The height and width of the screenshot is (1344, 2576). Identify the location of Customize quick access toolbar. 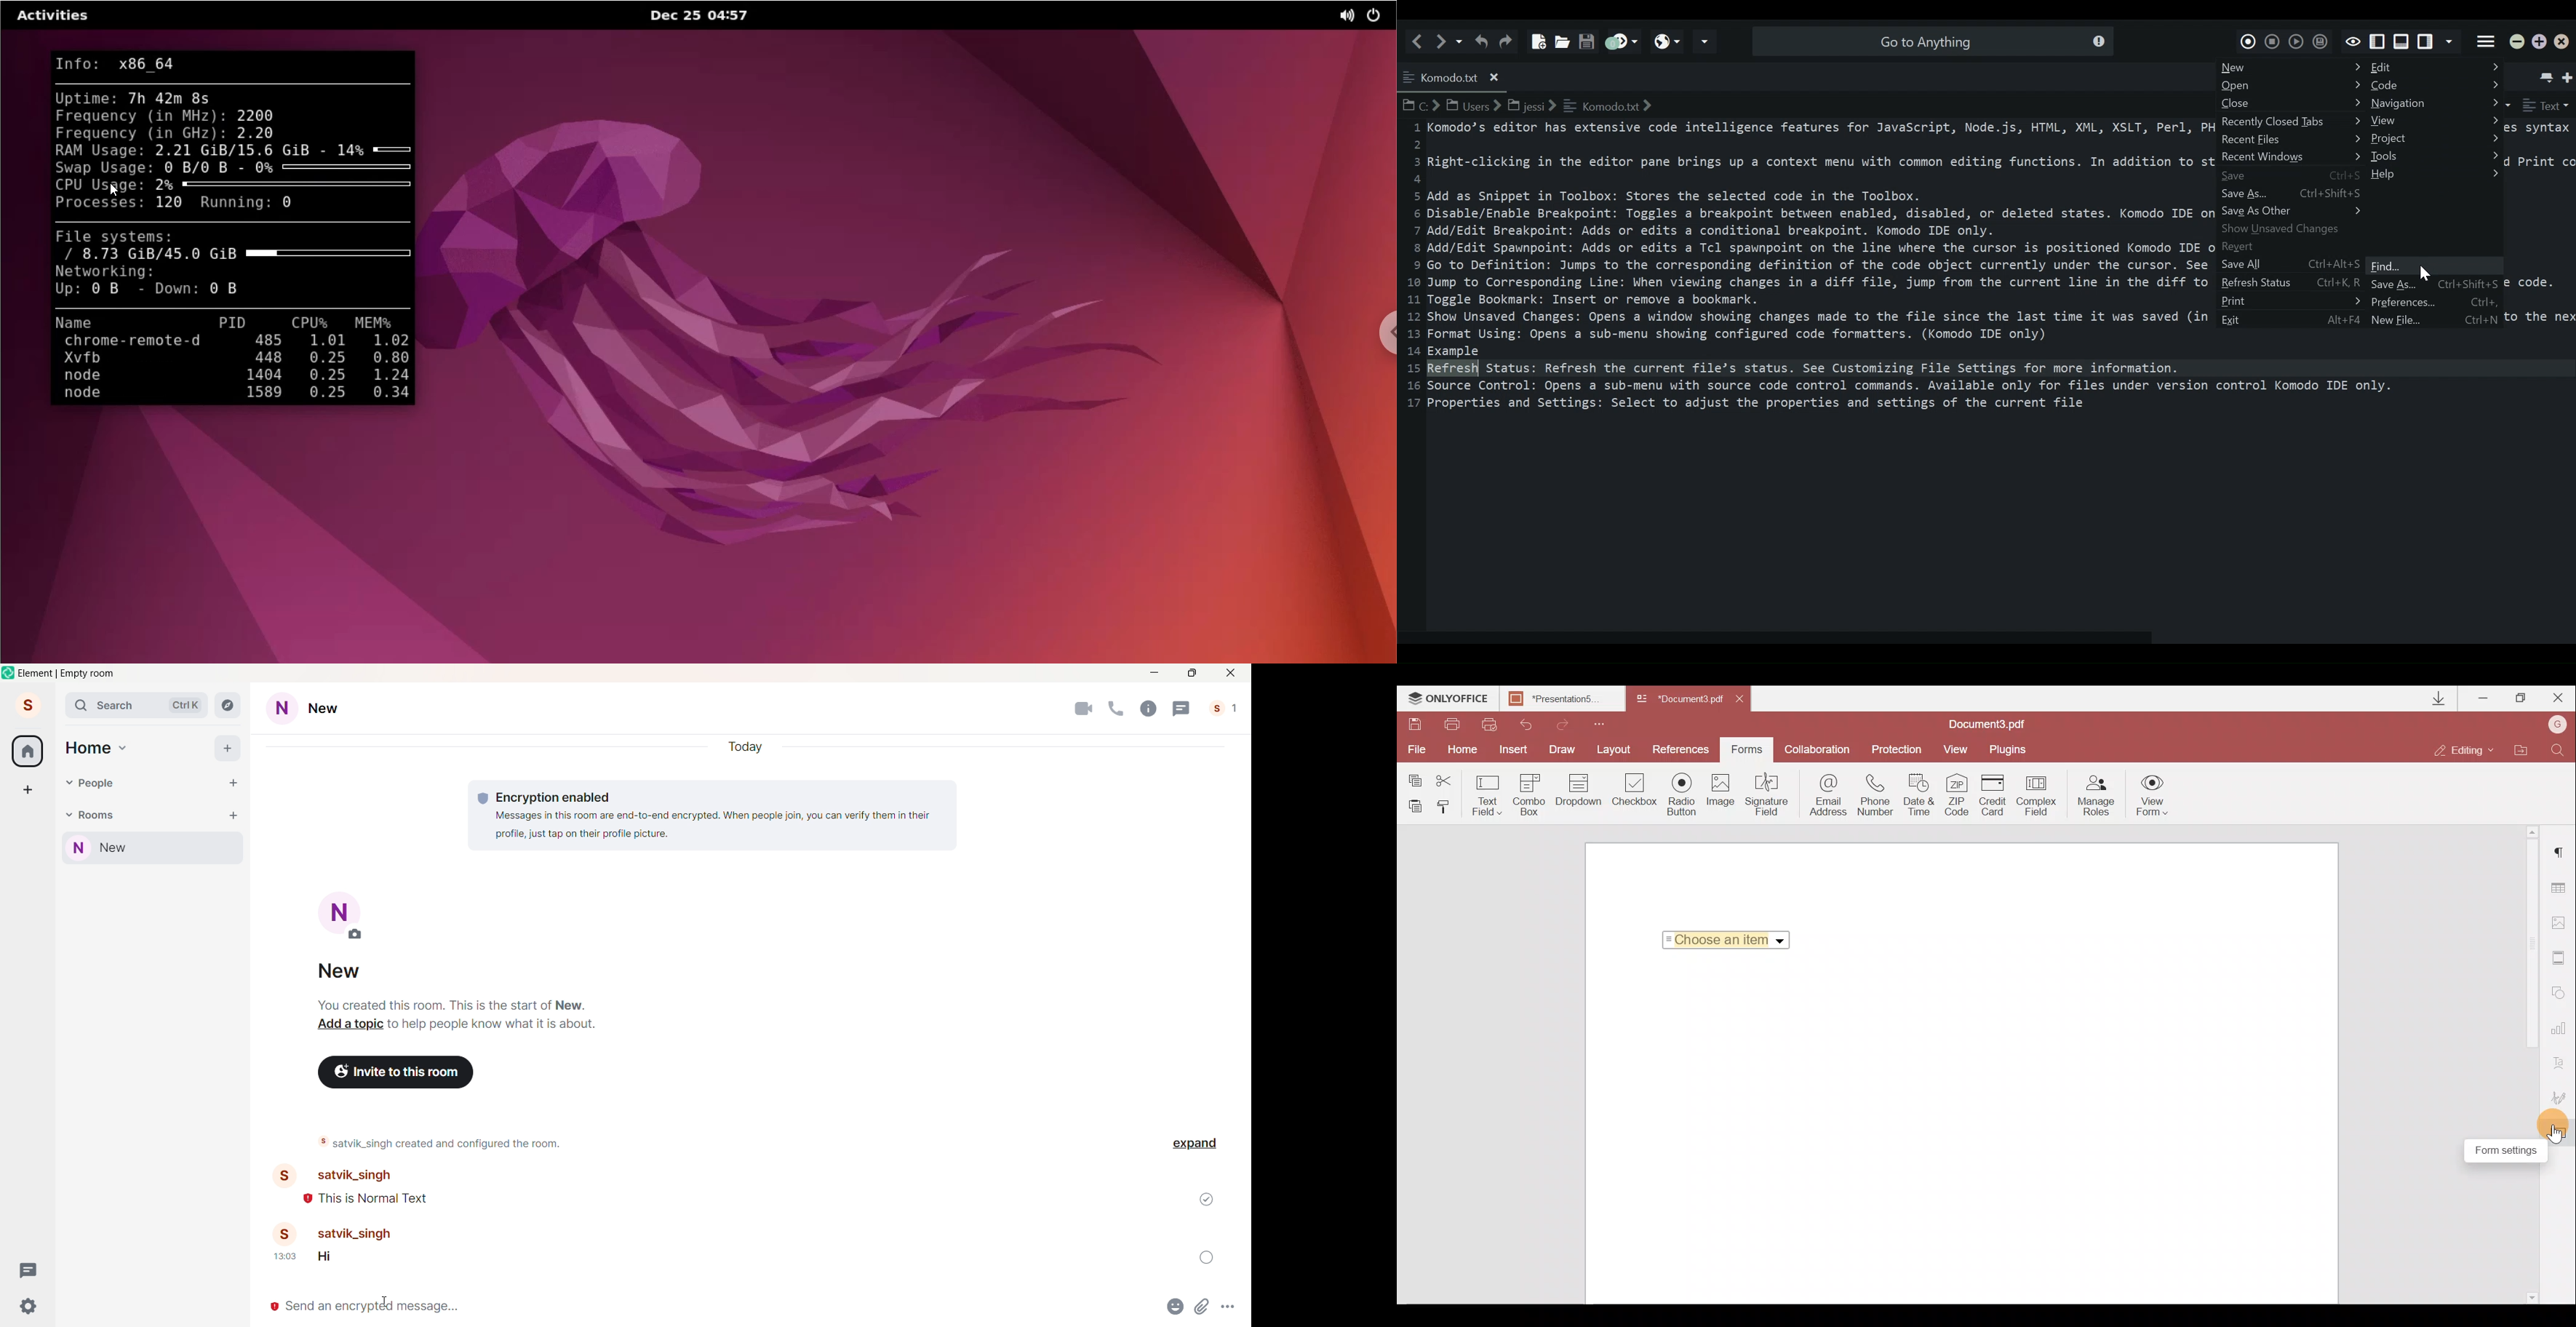
(1595, 722).